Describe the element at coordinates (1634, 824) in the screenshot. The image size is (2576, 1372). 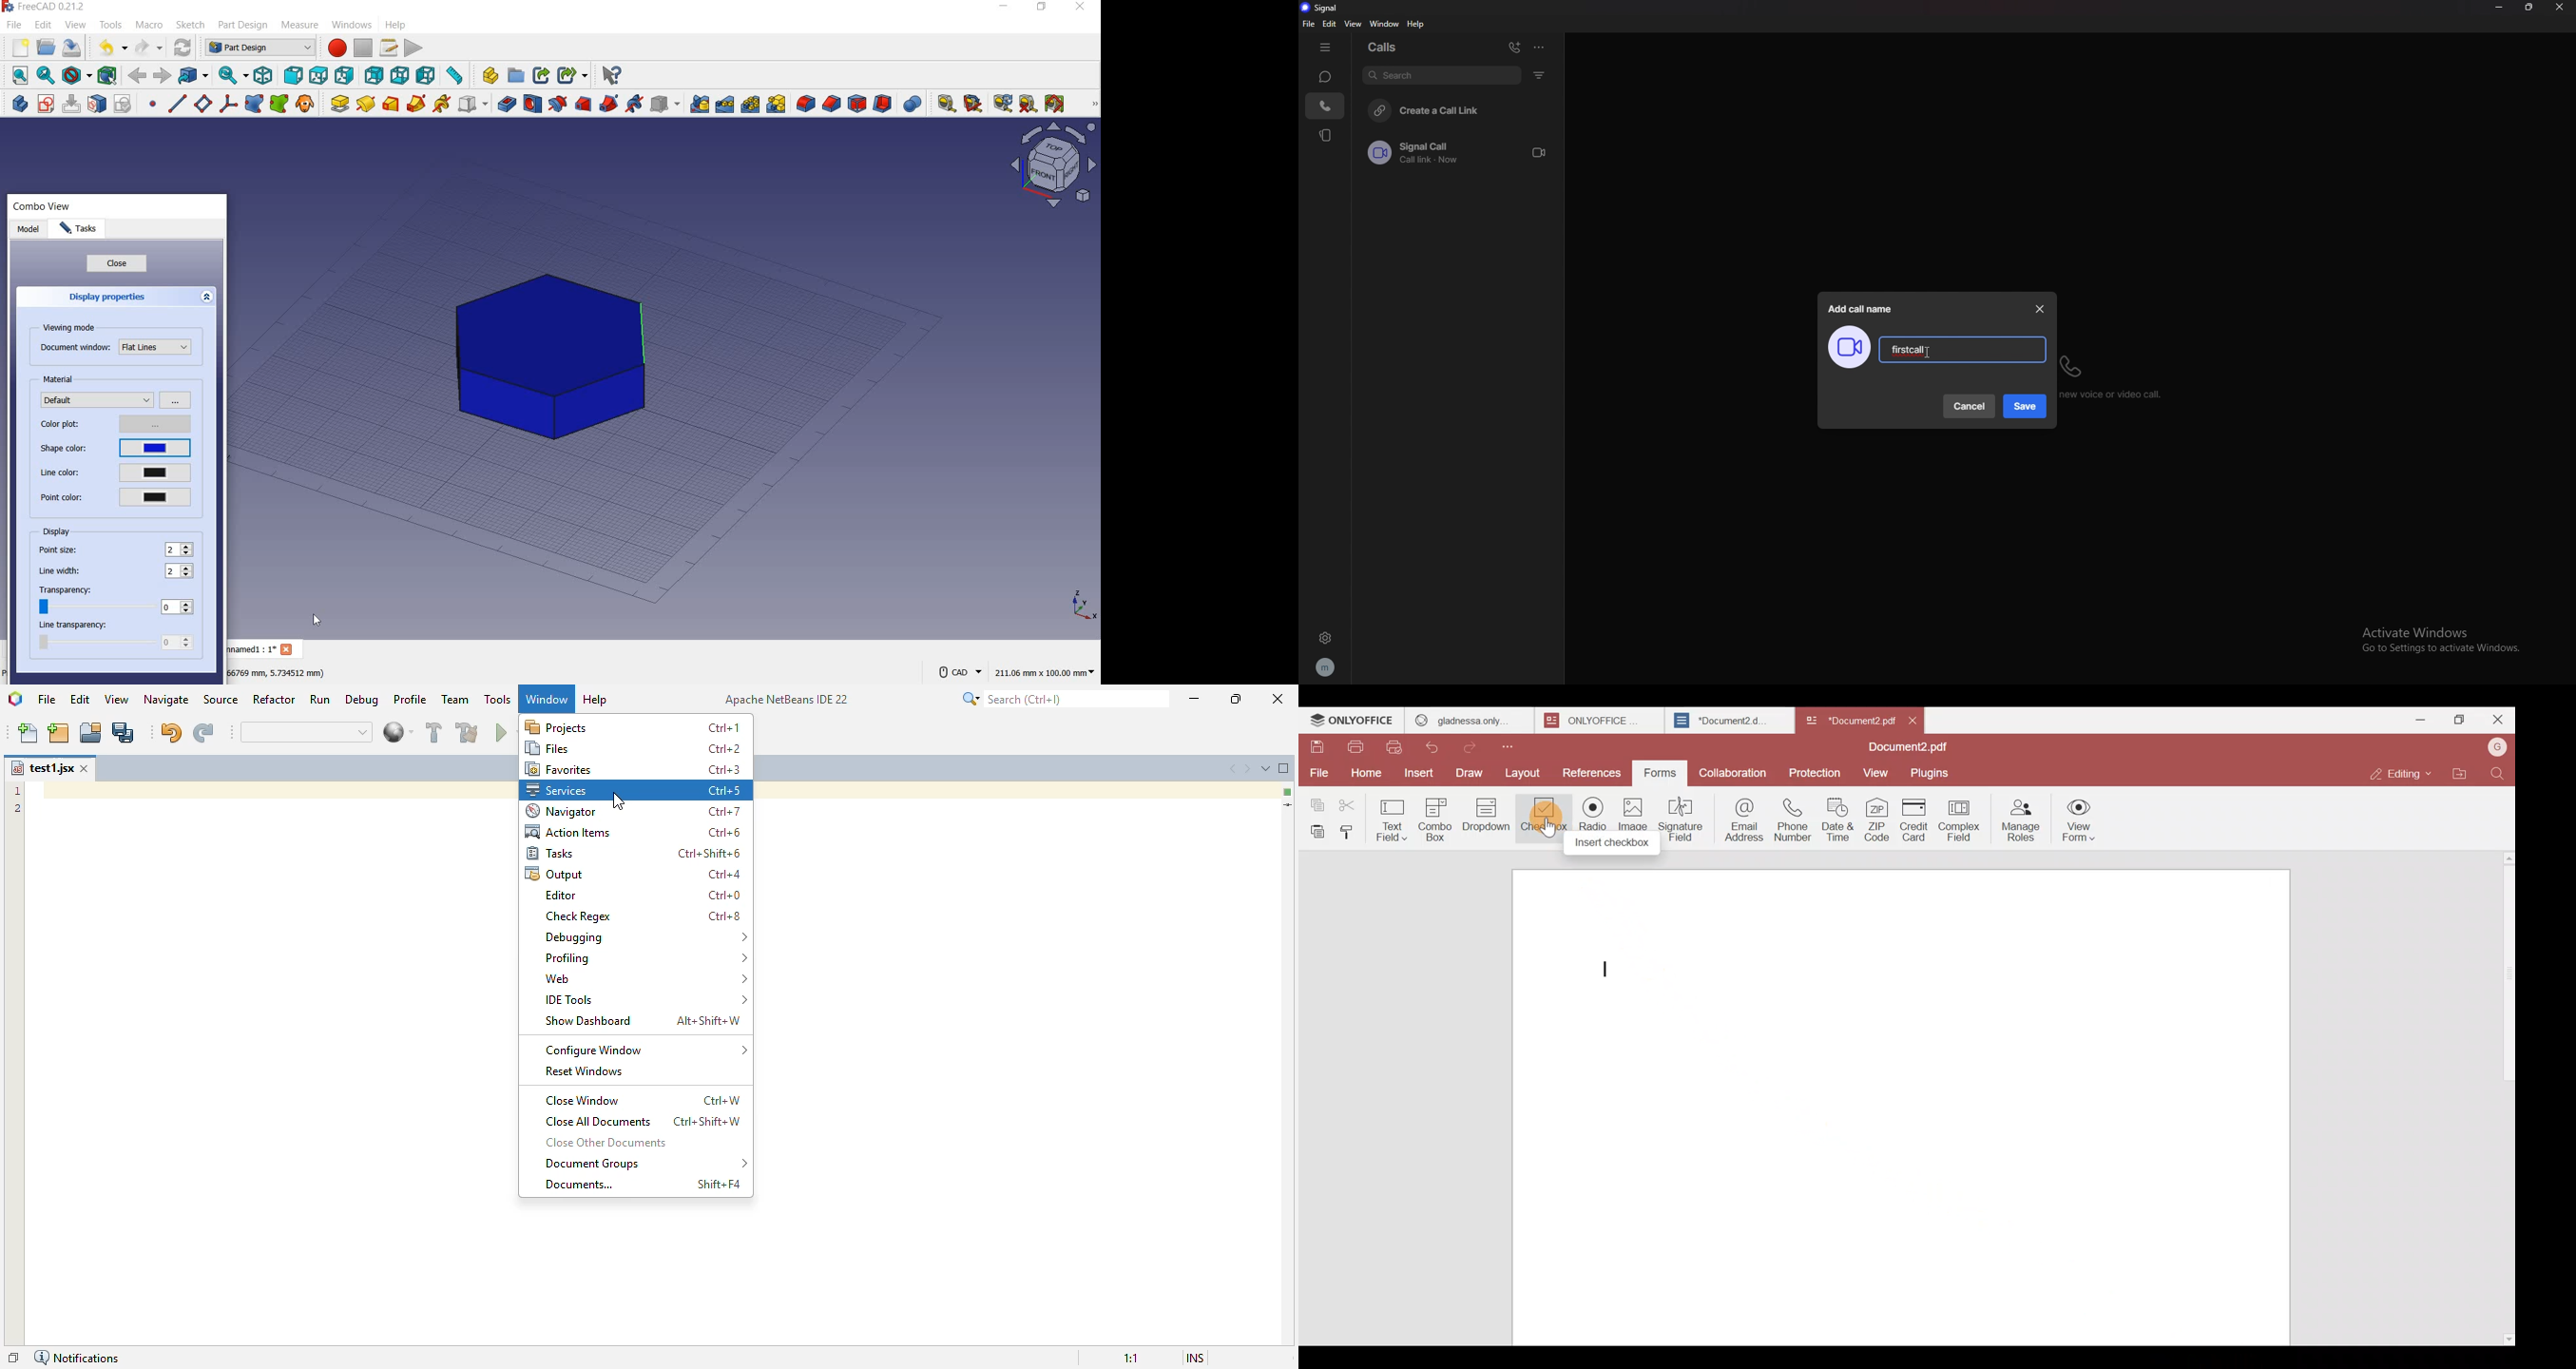
I see `Image` at that location.